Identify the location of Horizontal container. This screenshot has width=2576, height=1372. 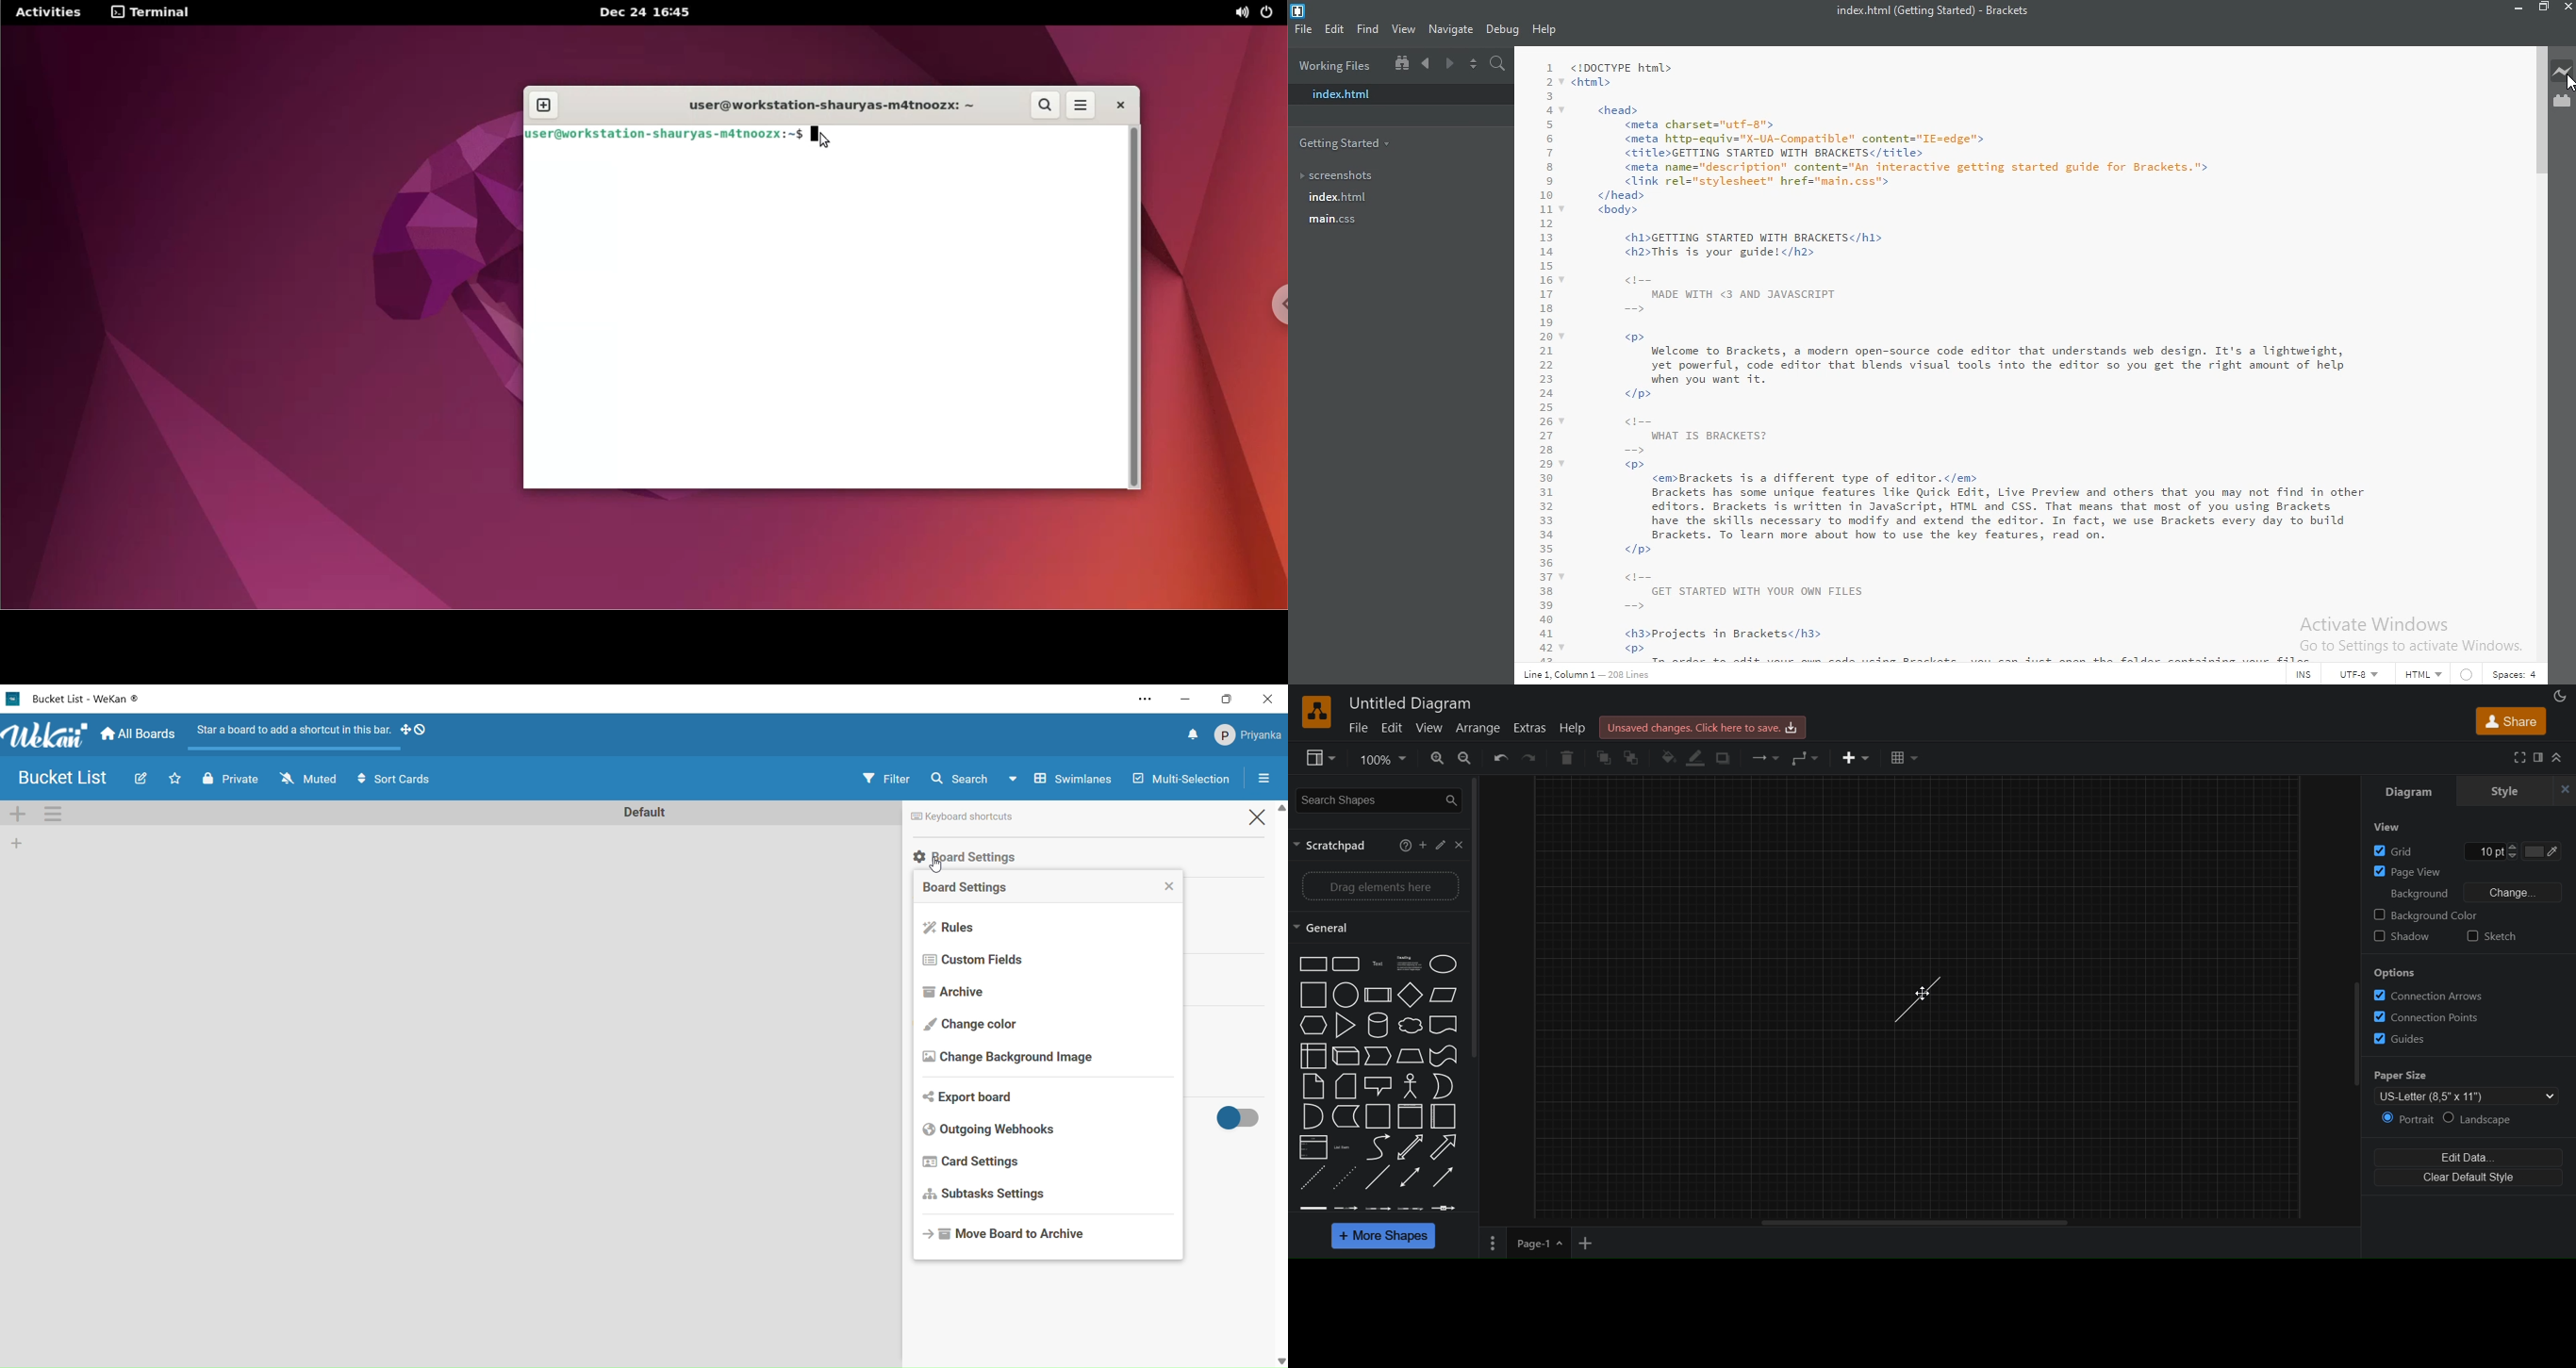
(1446, 1117).